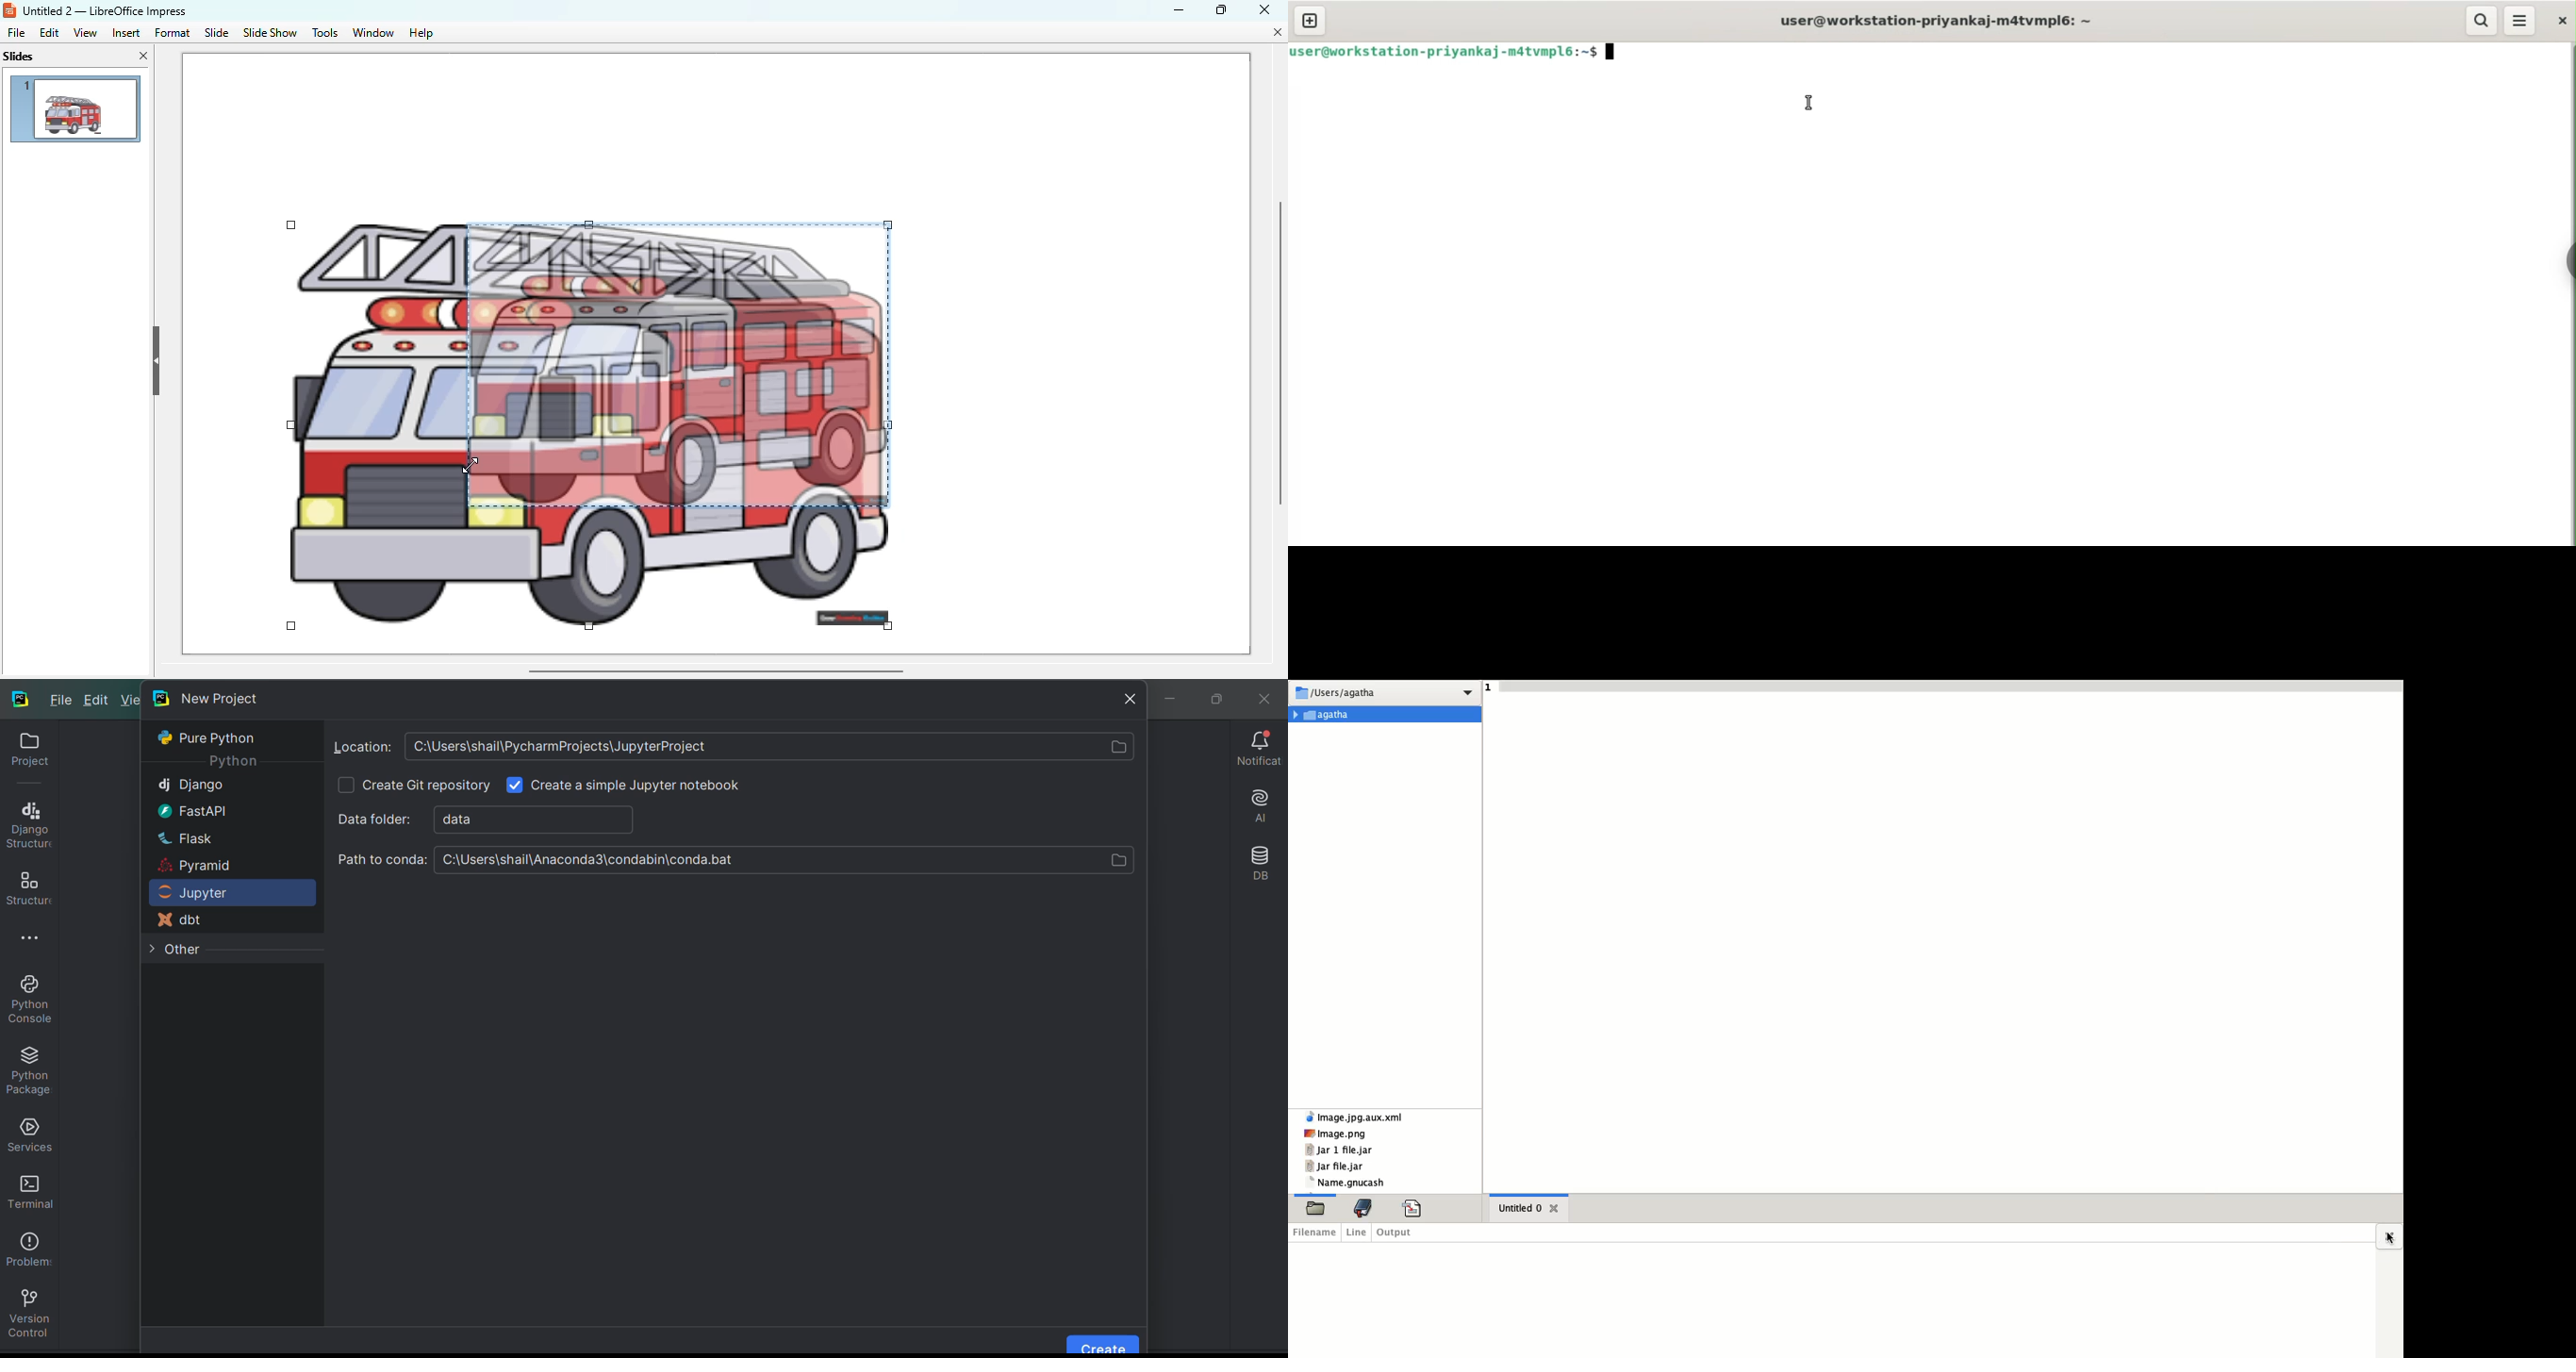 Image resolution: width=2576 pixels, height=1372 pixels. Describe the element at coordinates (1263, 864) in the screenshot. I see `Database` at that location.